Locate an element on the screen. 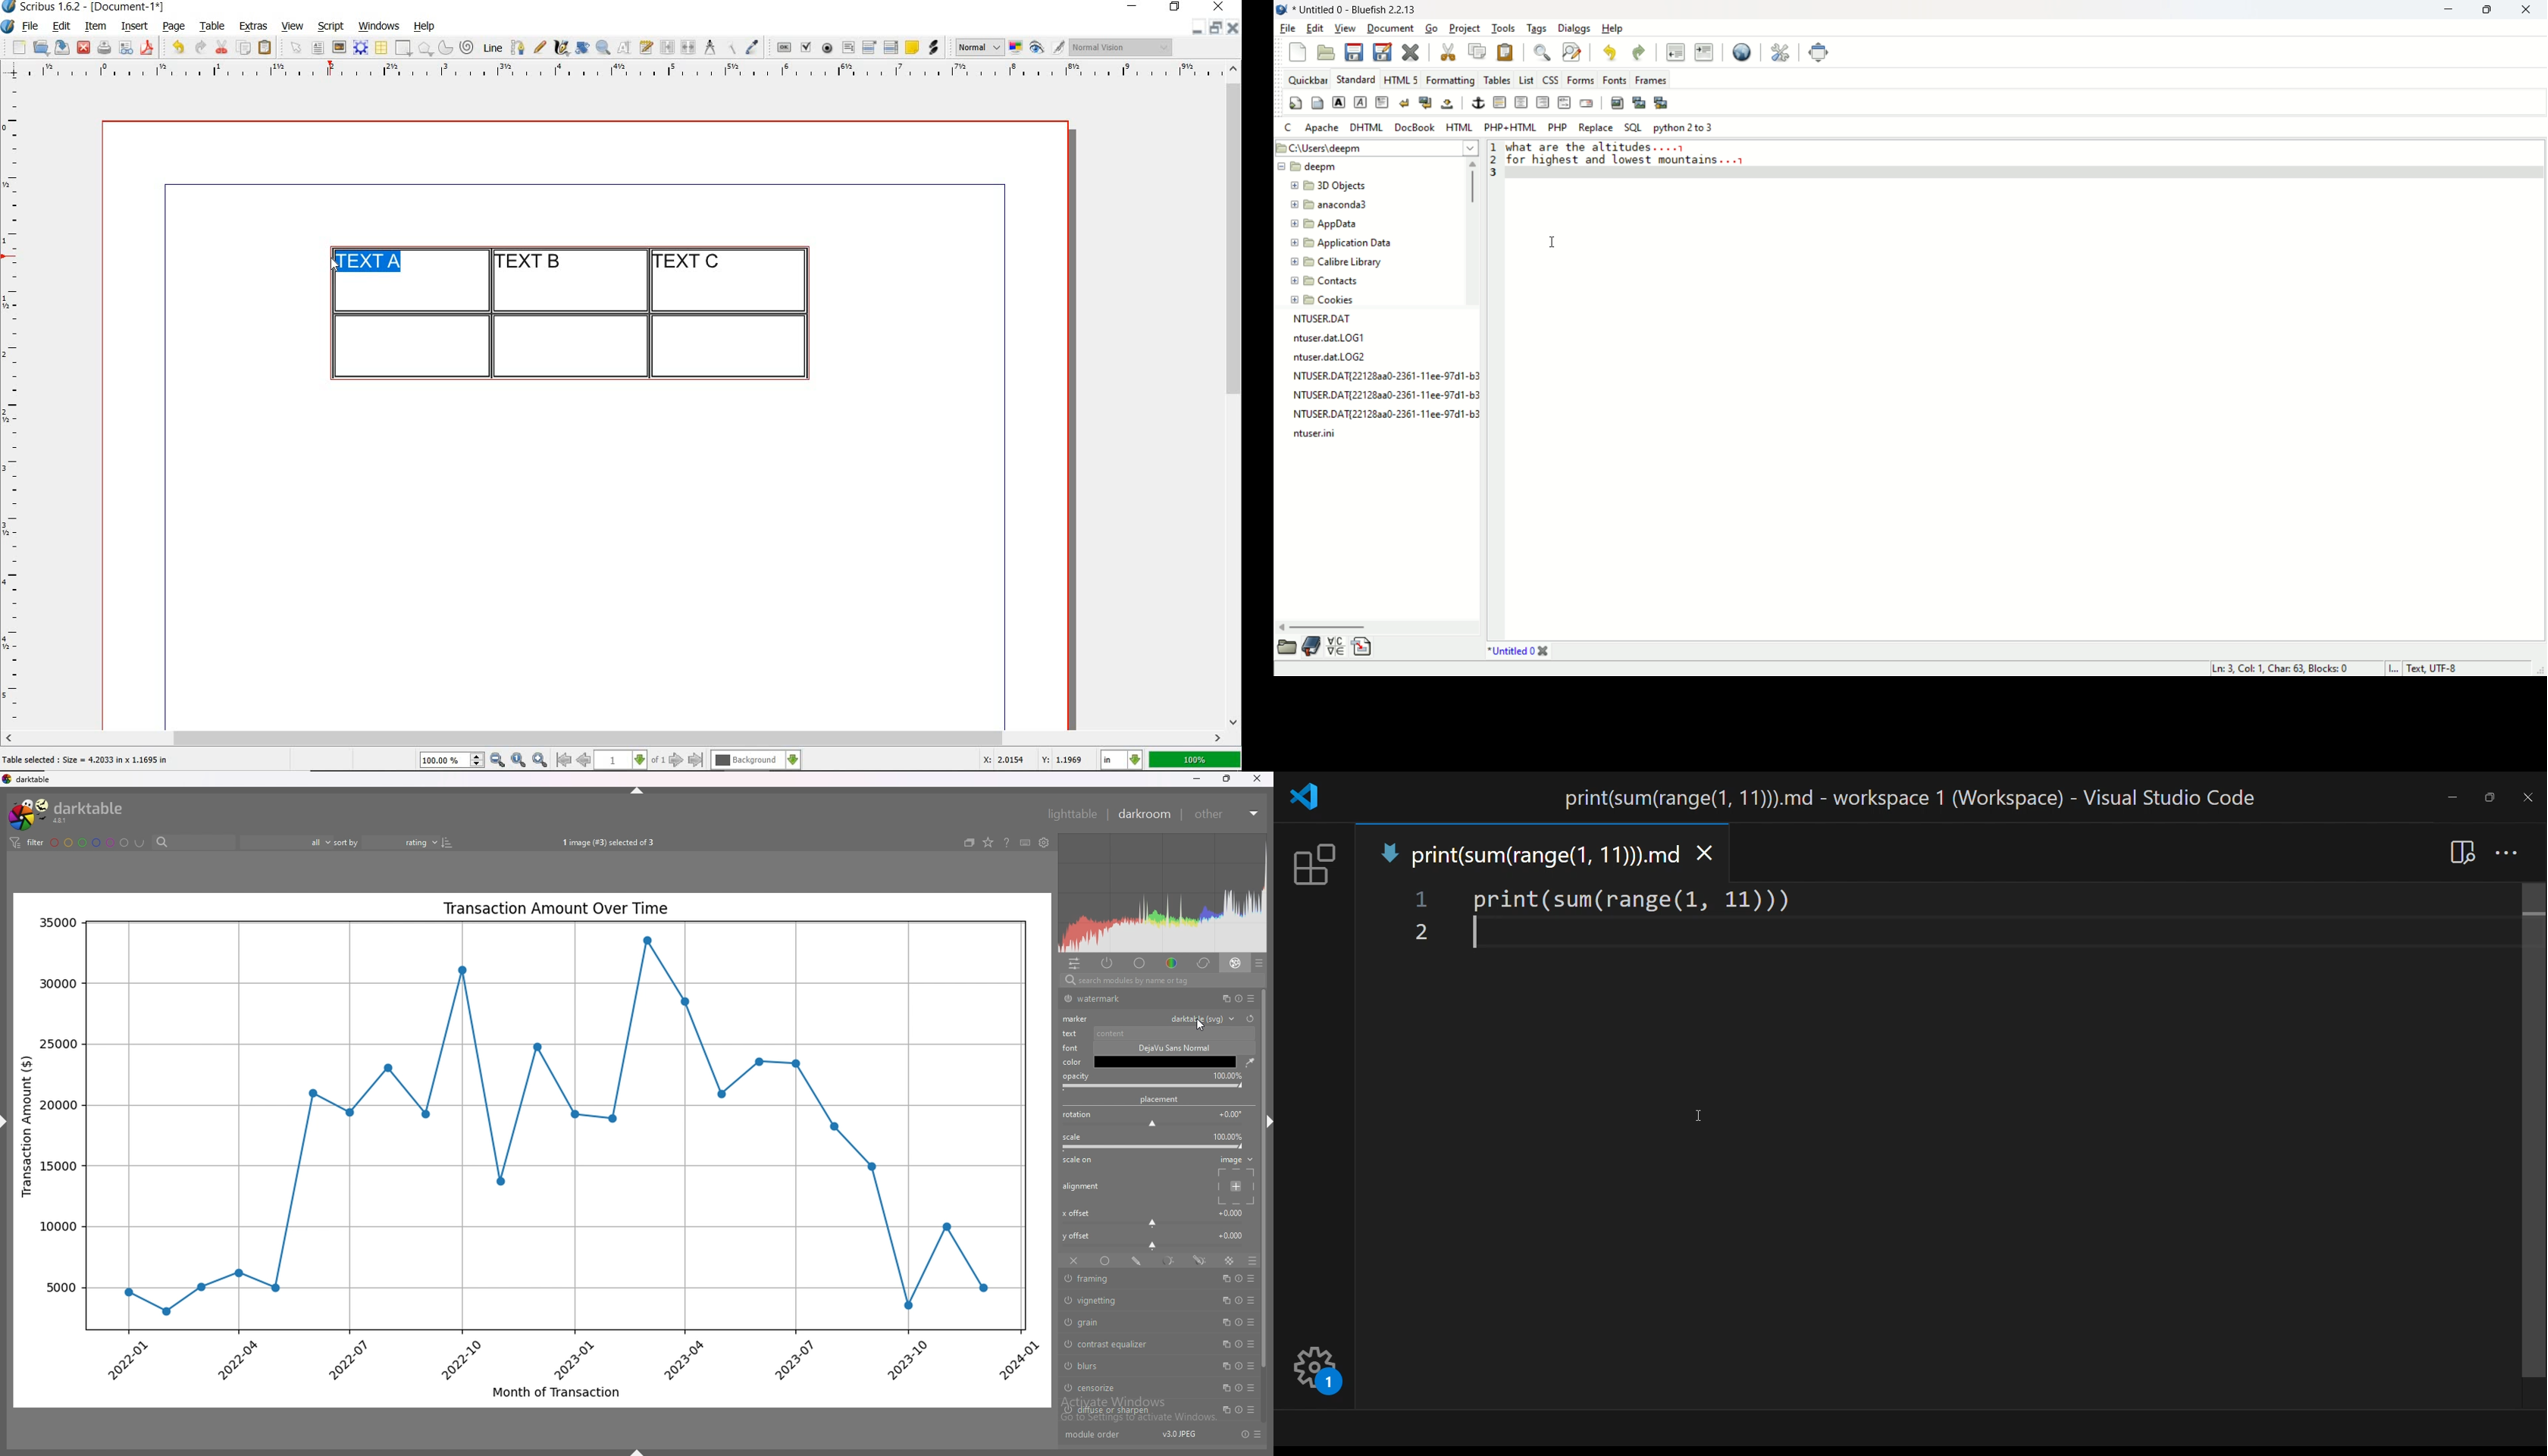 The image size is (2548, 1456). minimize is located at coordinates (1198, 27).